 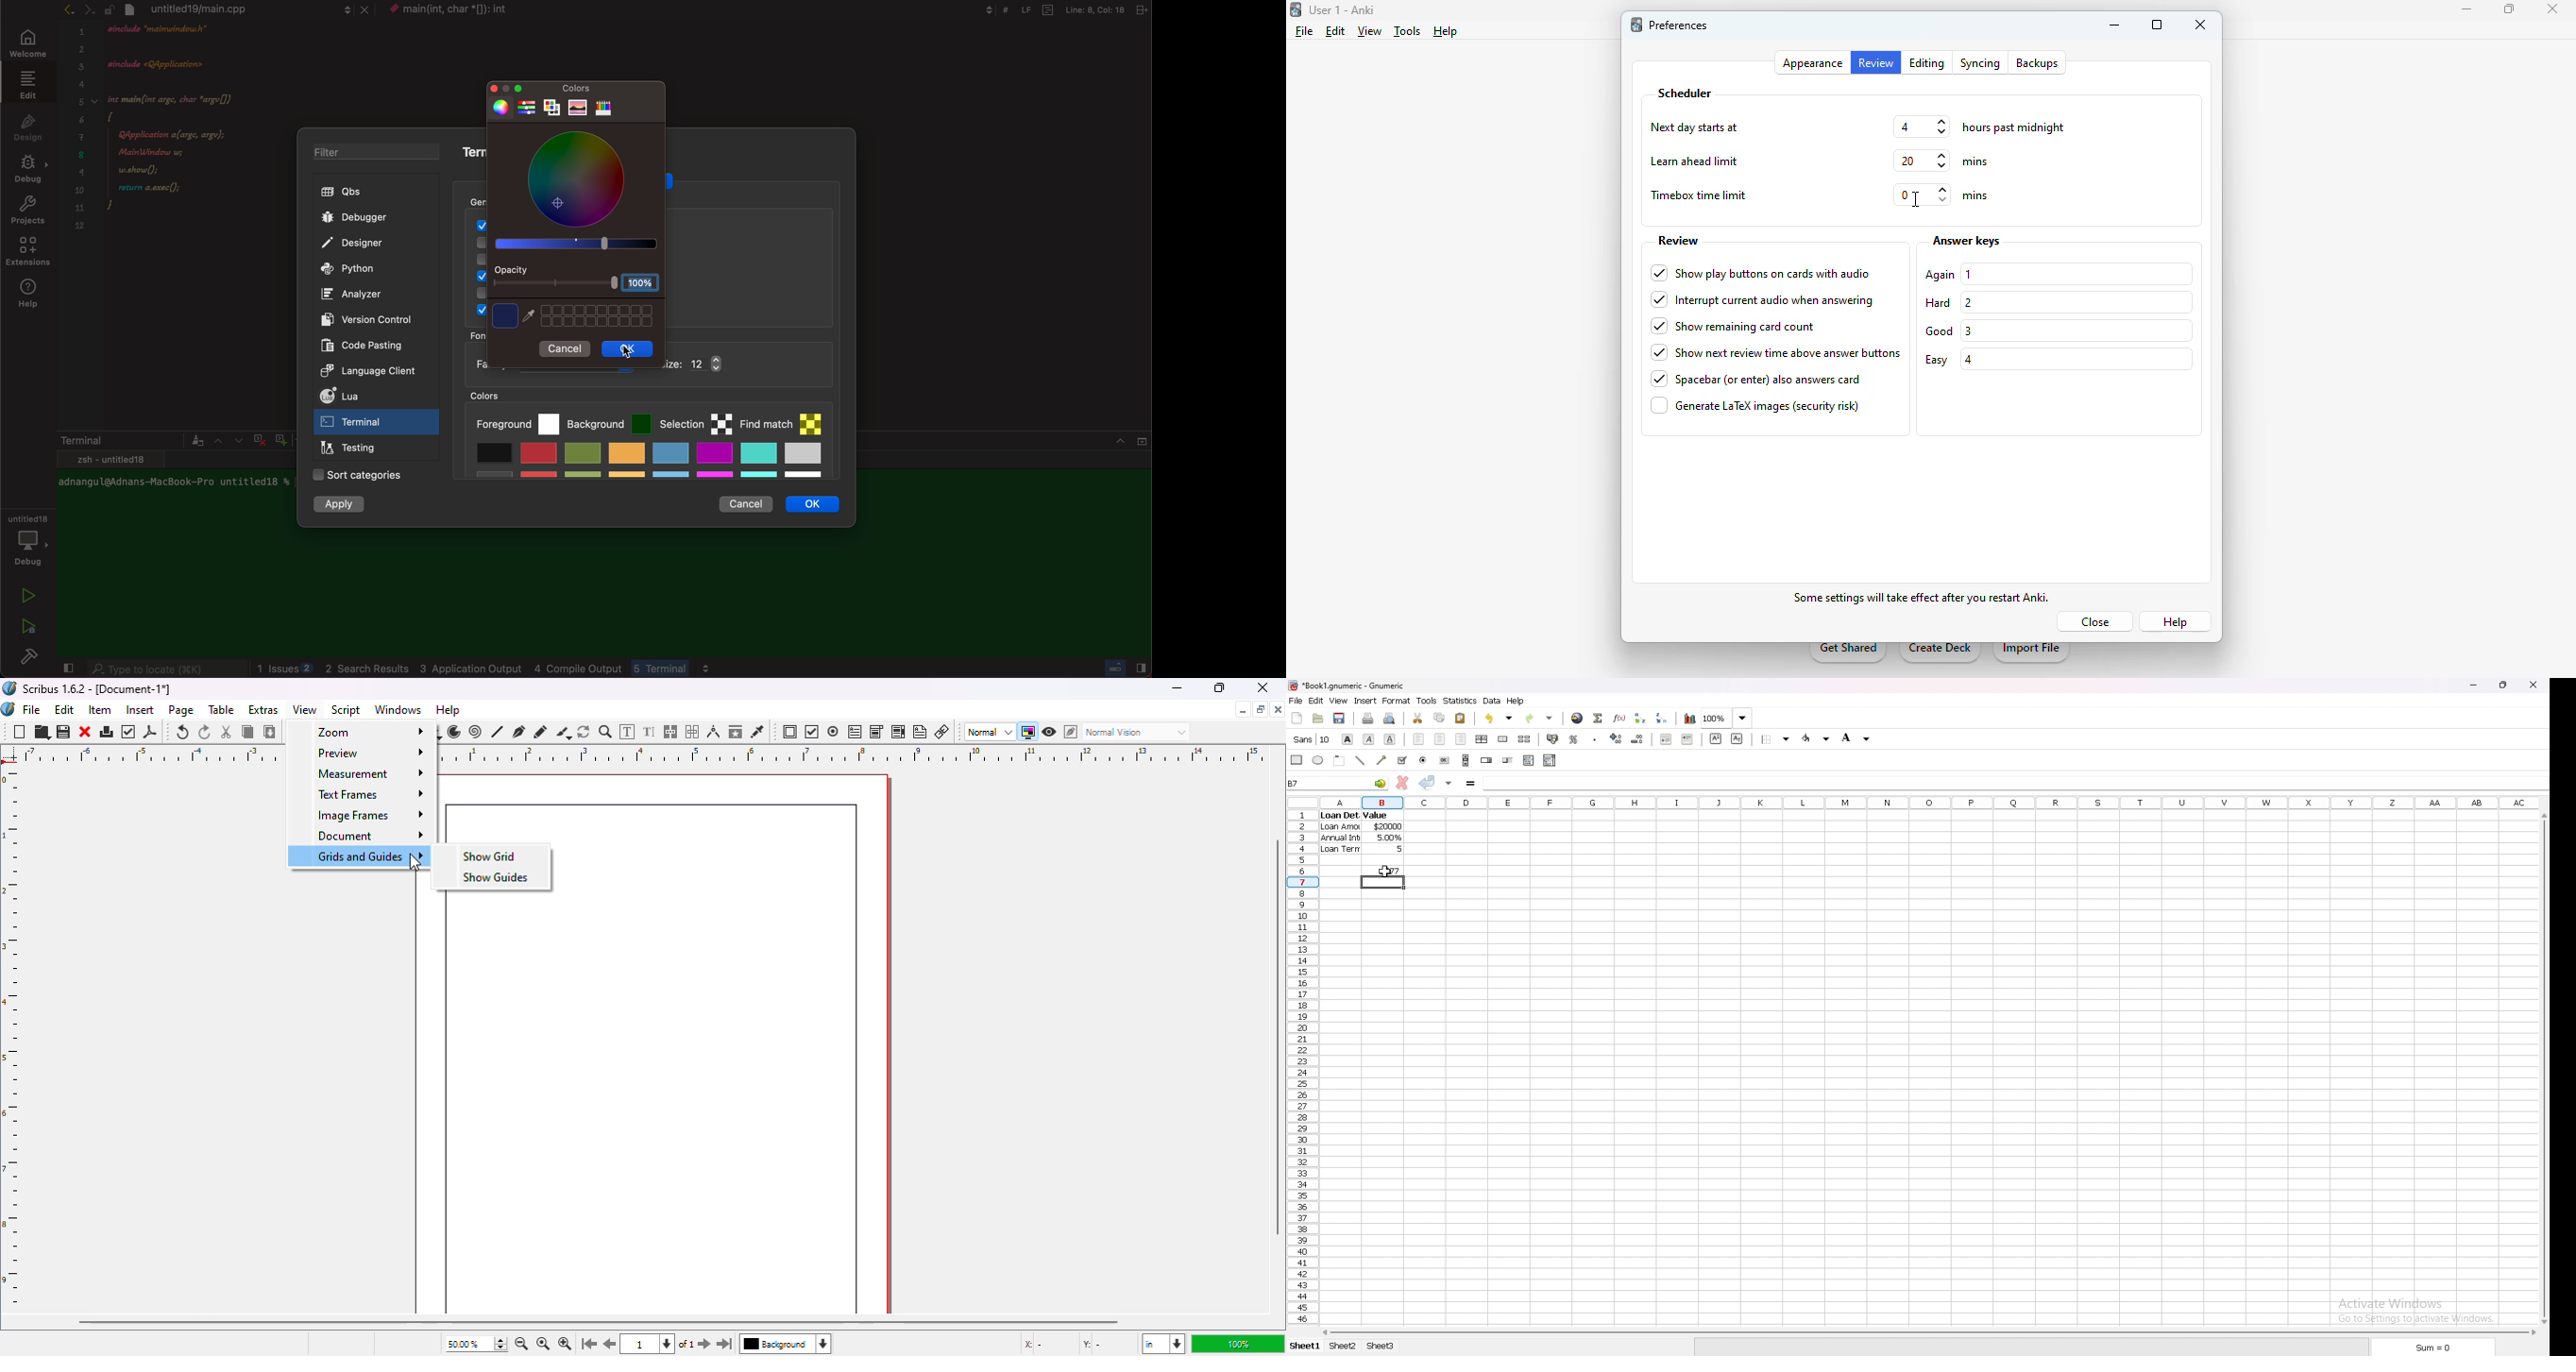 I want to click on testing, so click(x=353, y=449).